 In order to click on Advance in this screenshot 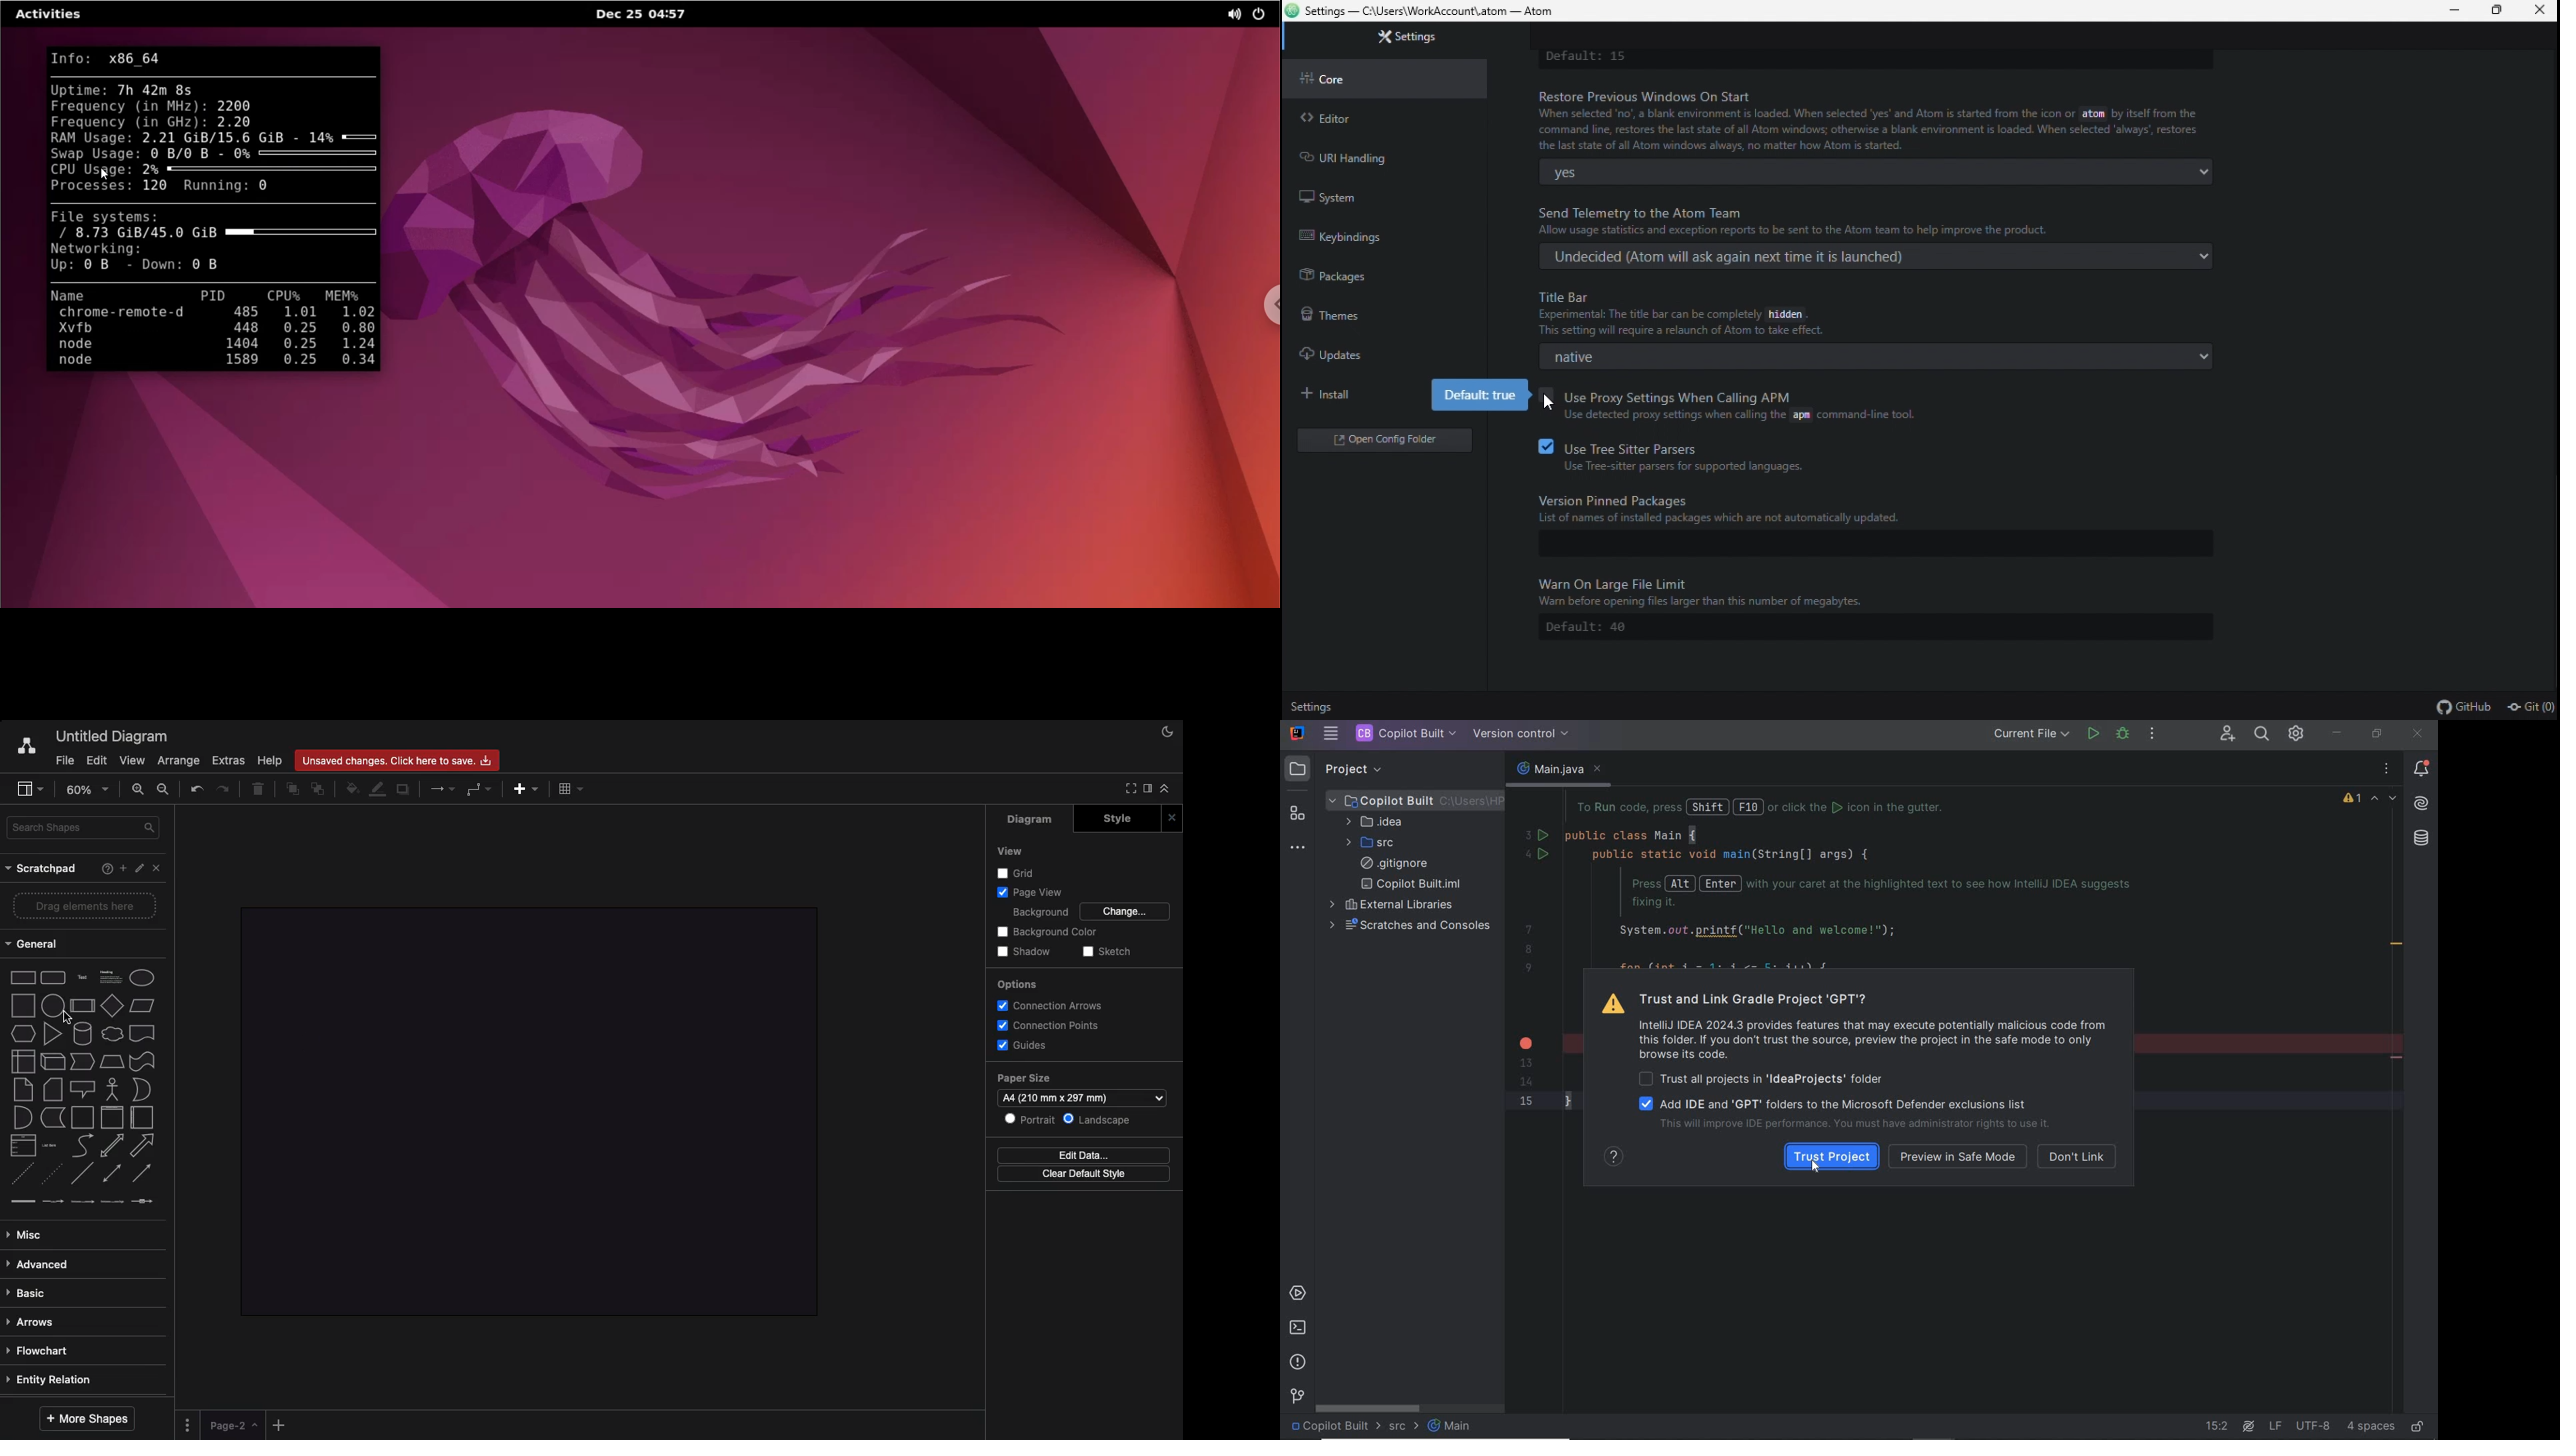, I will do `click(42, 1264)`.